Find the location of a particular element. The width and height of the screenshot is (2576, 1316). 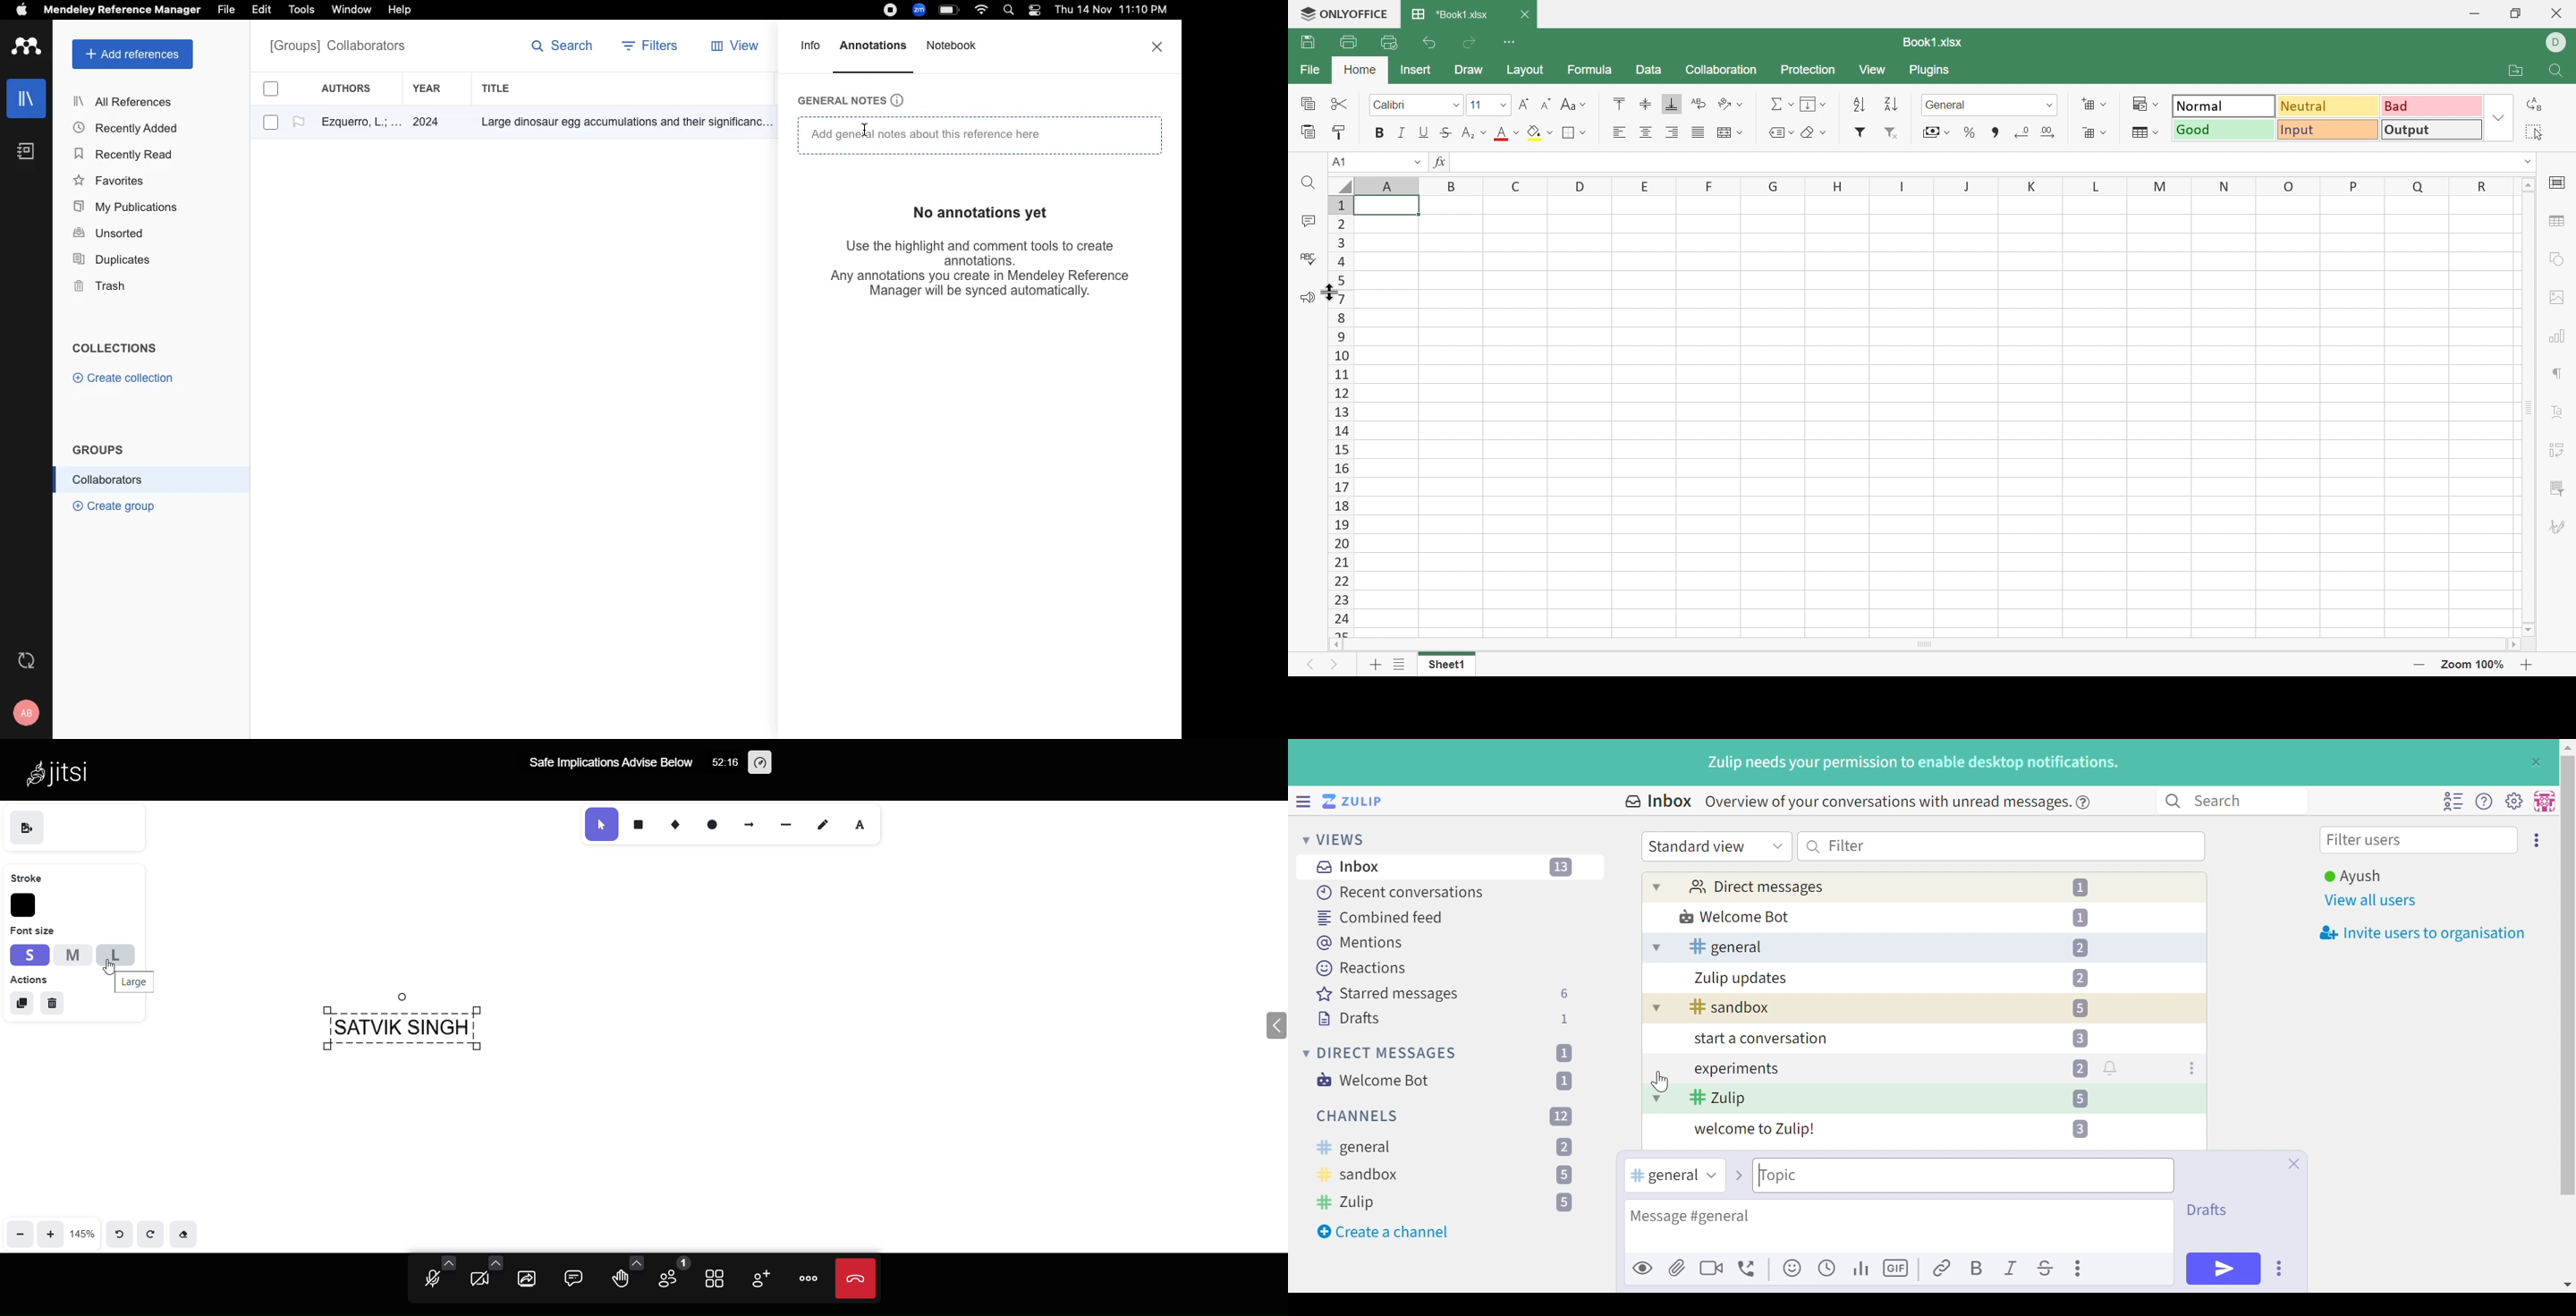

Drafts is located at coordinates (2210, 1209).